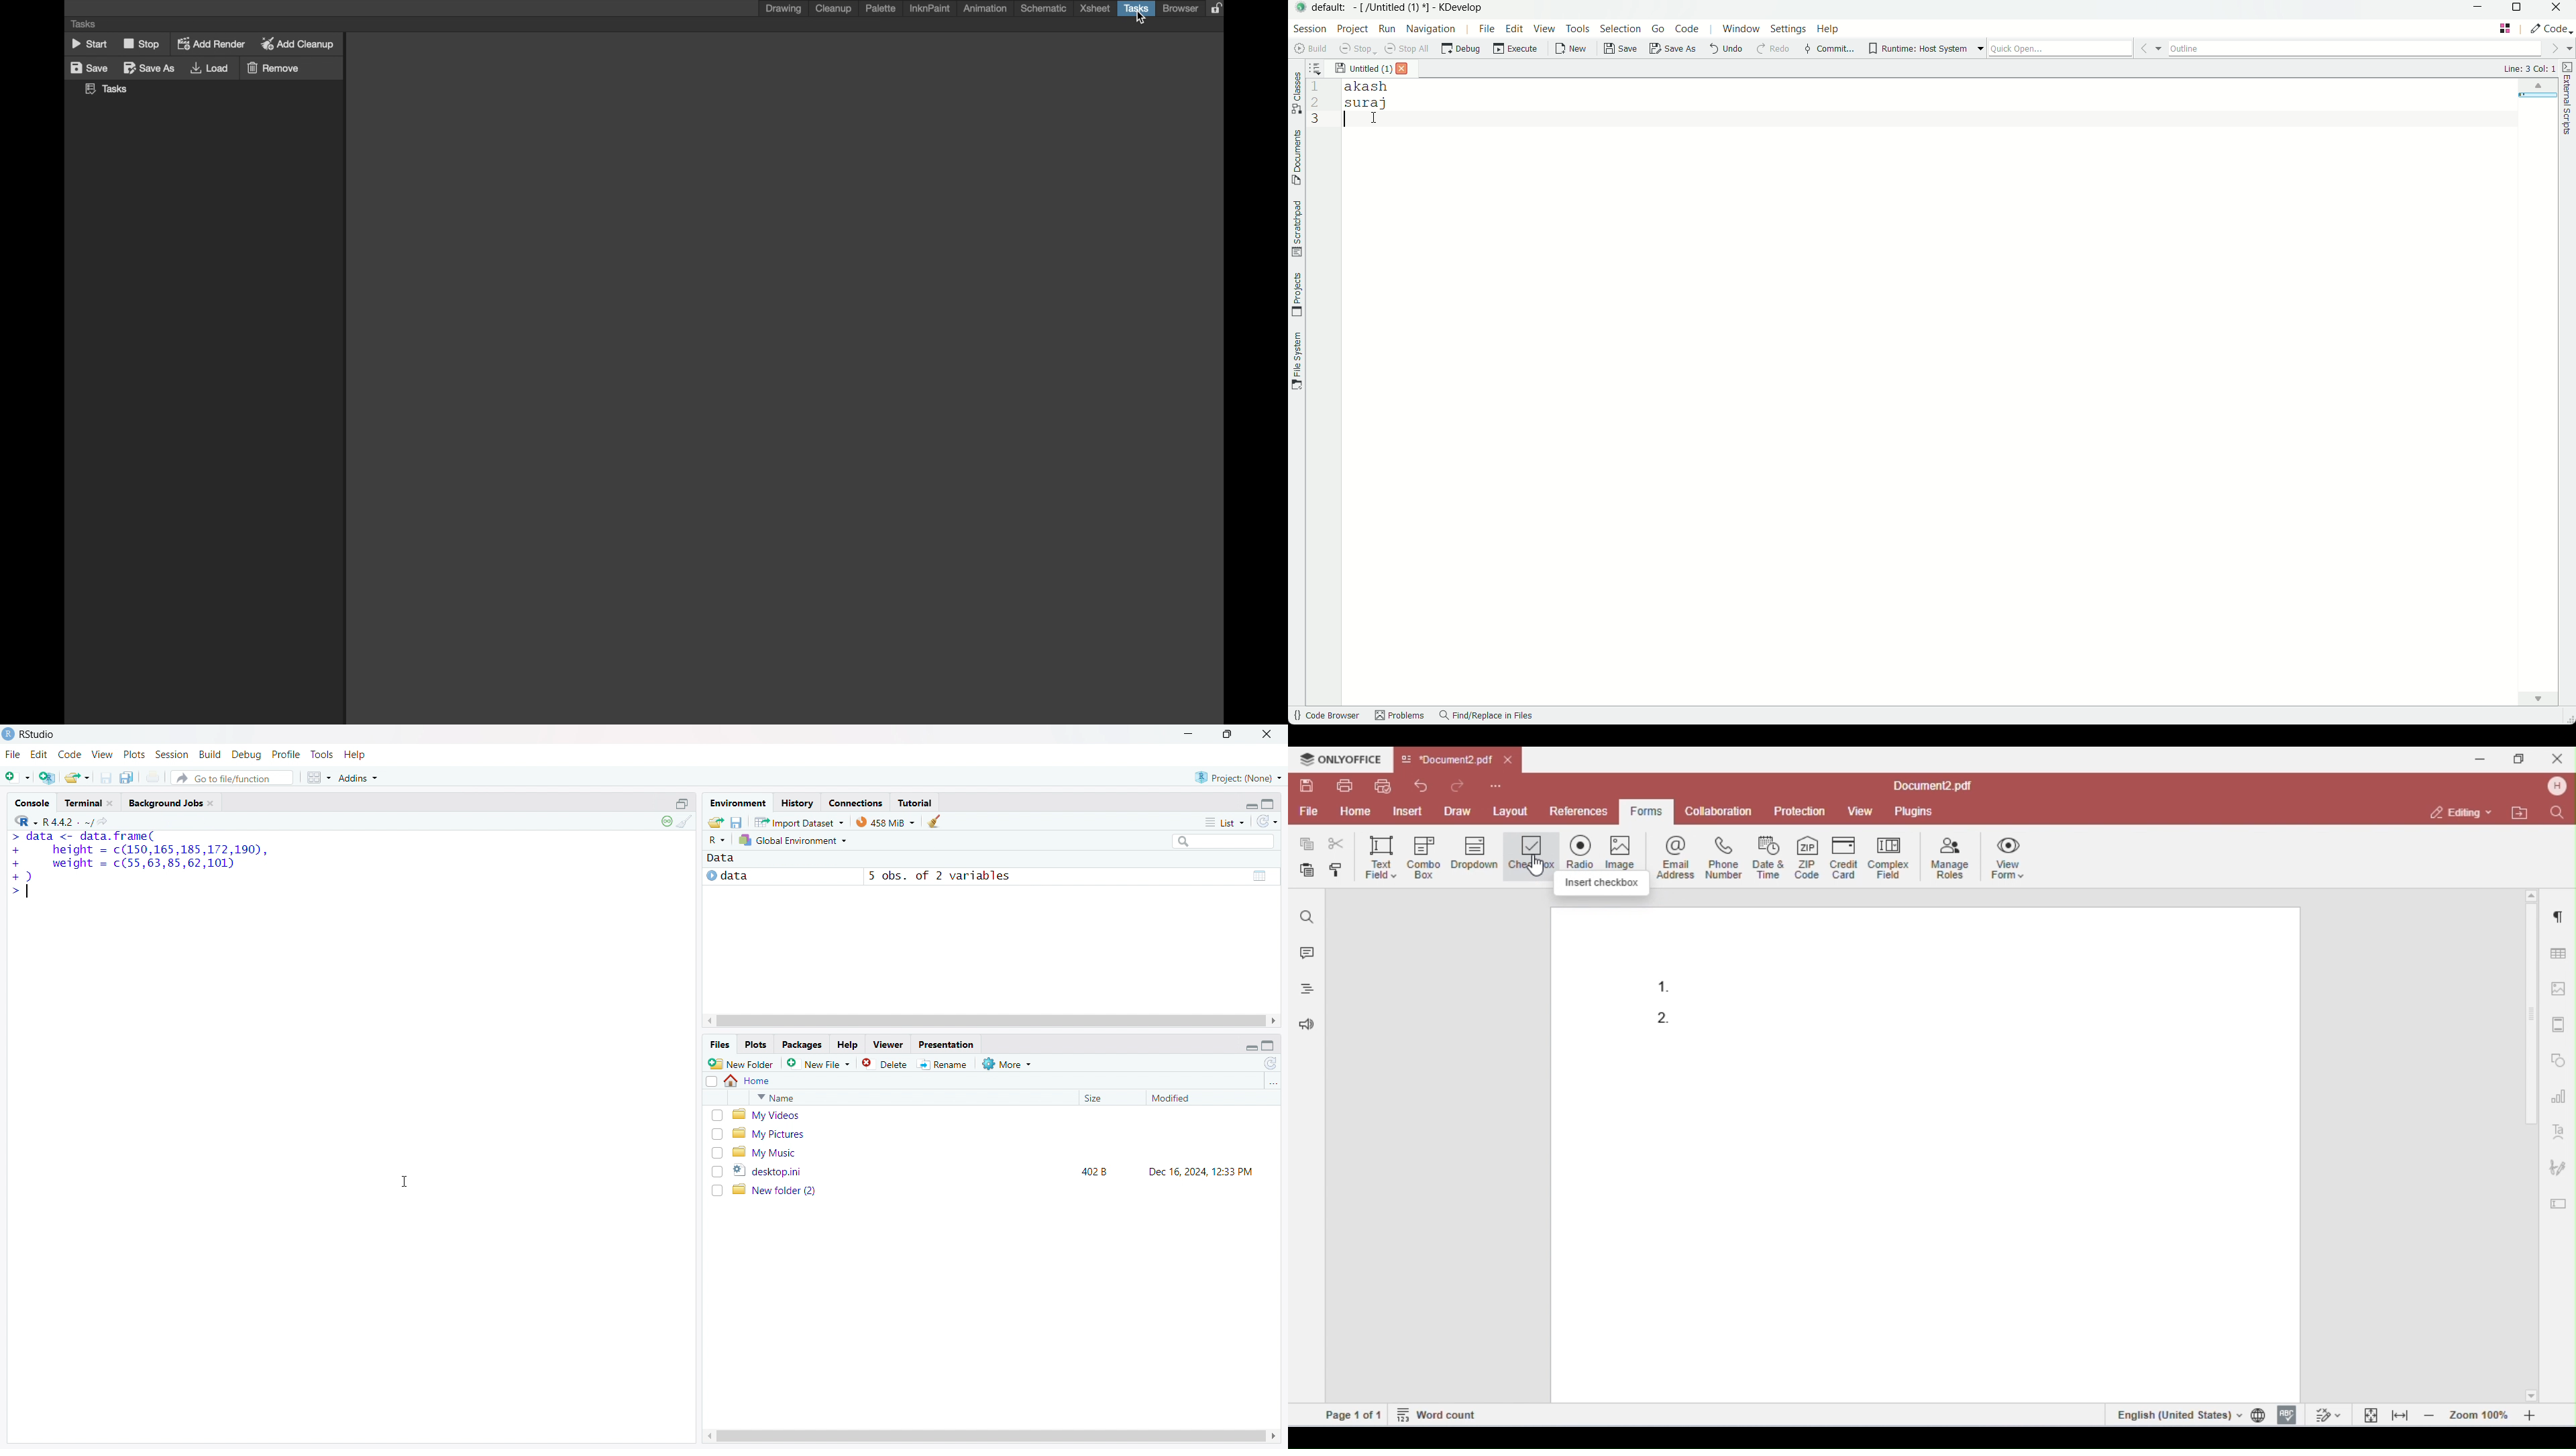 Image resolution: width=2576 pixels, height=1456 pixels. I want to click on workspace panes, so click(318, 777).